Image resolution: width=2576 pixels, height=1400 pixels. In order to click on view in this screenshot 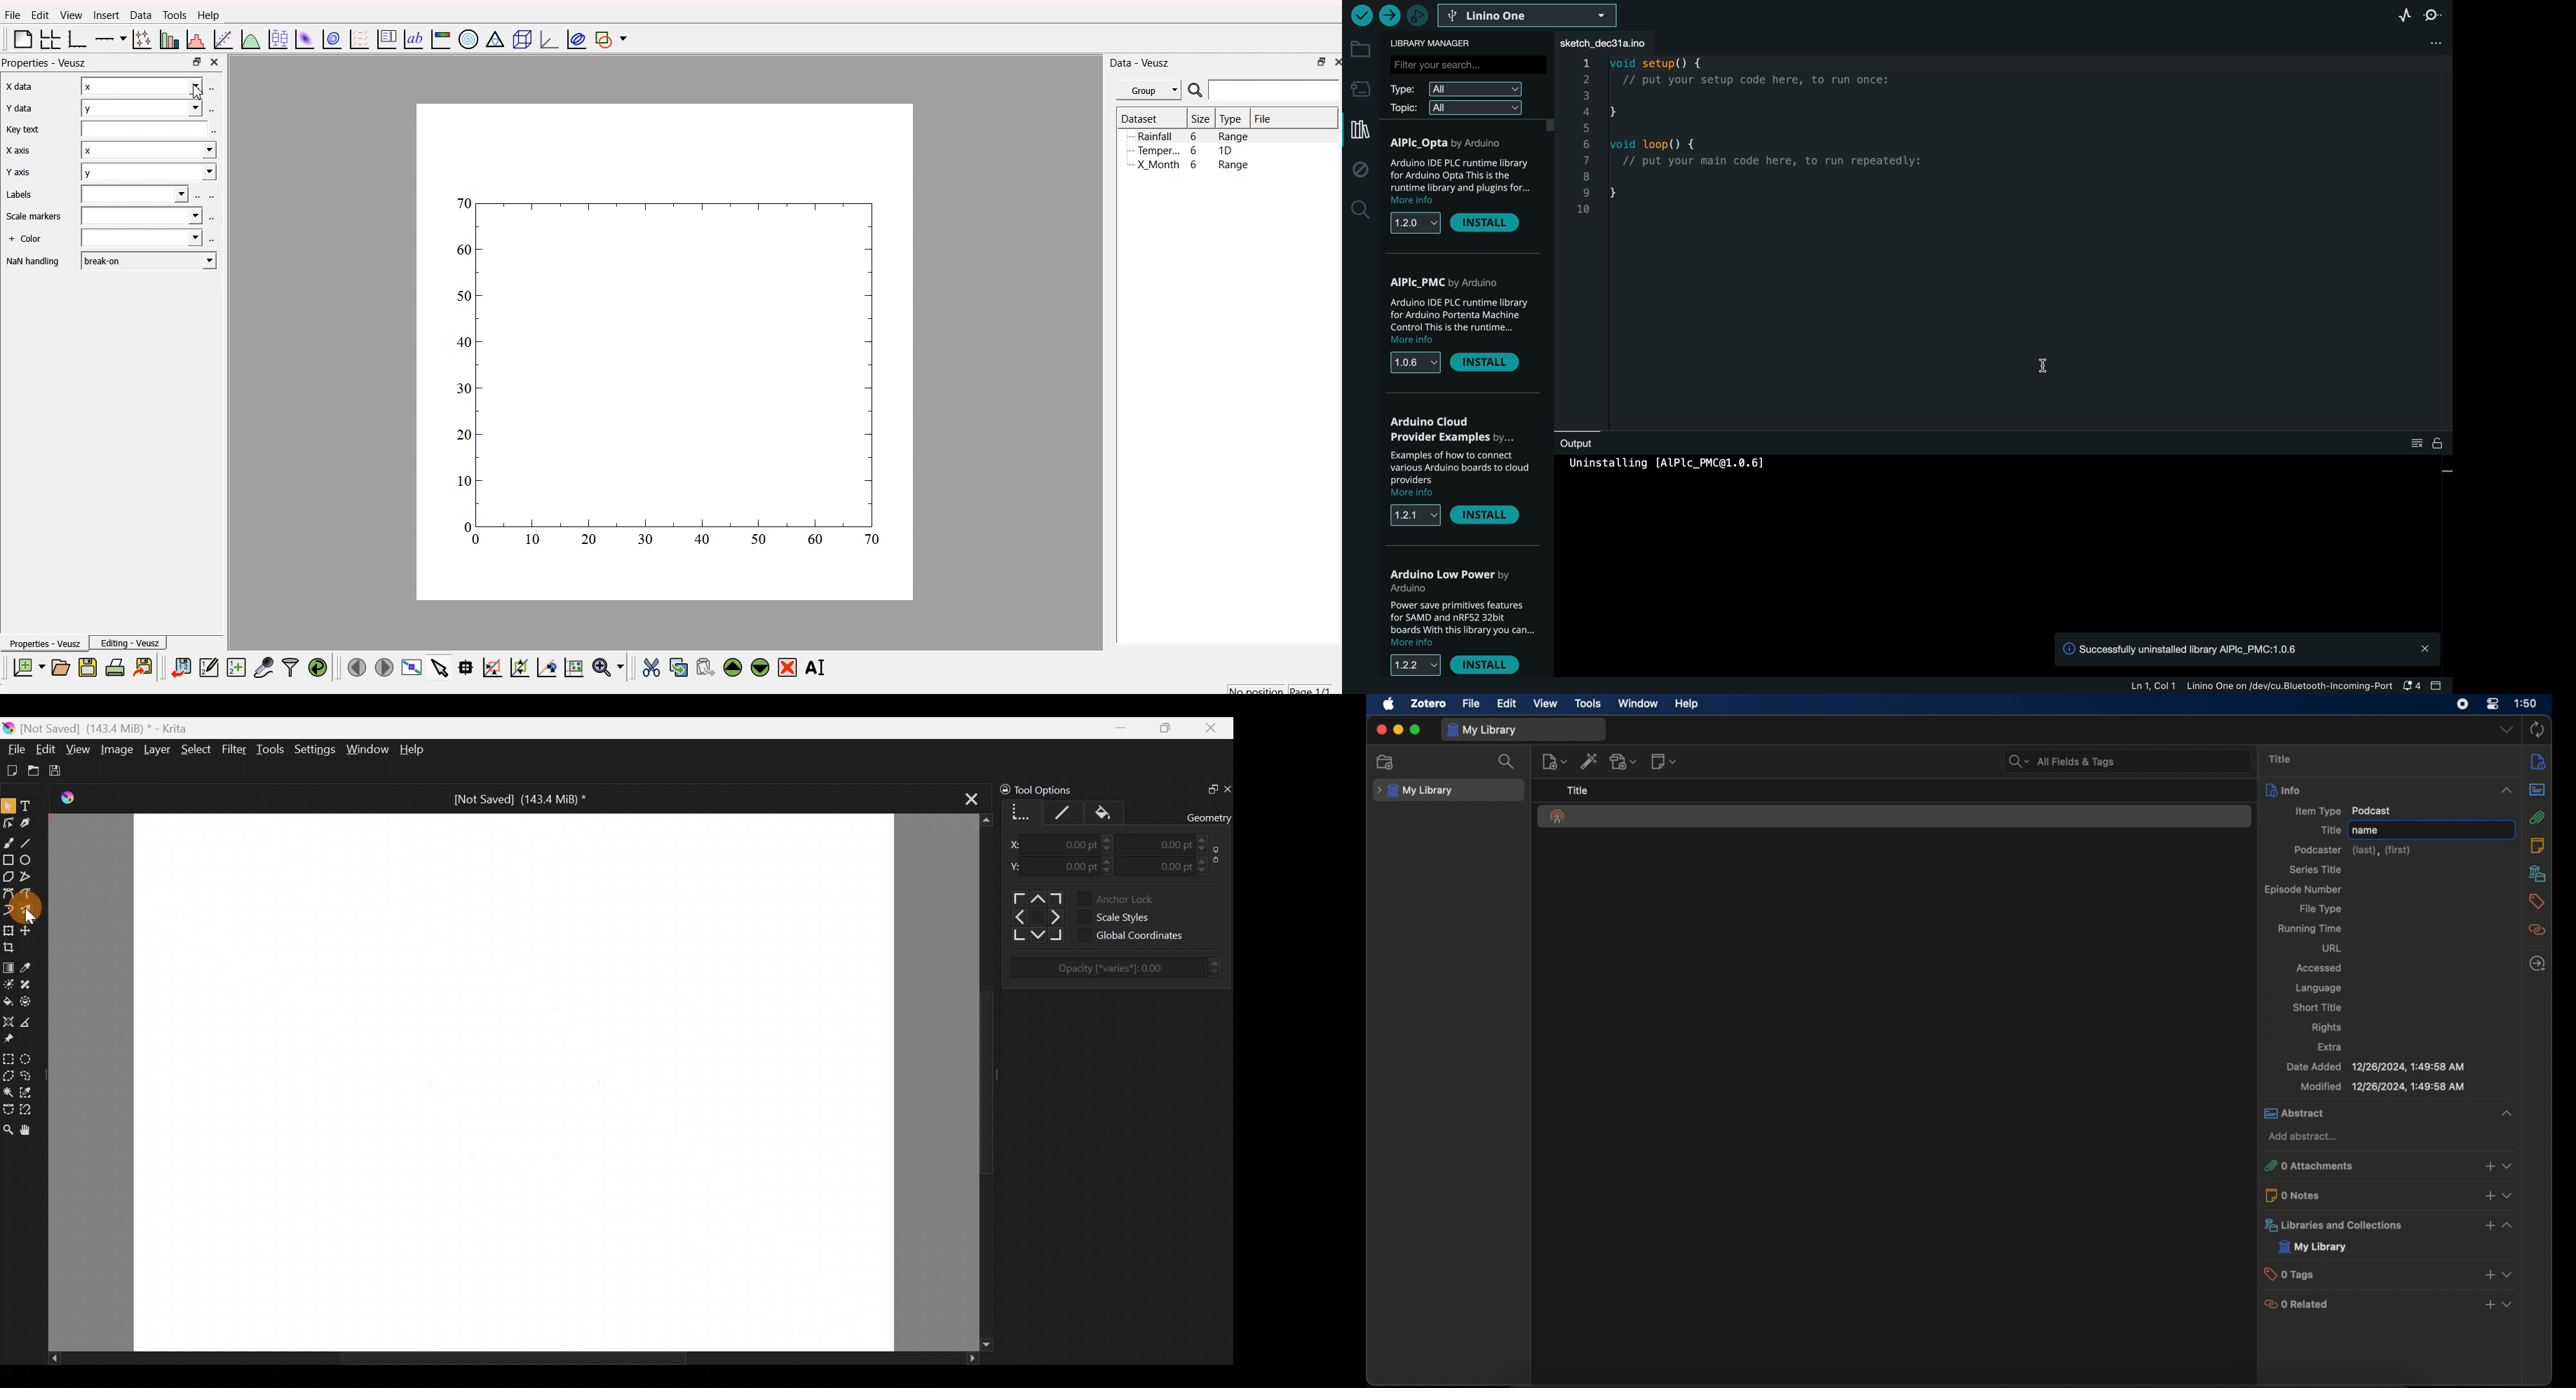, I will do `click(1546, 704)`.